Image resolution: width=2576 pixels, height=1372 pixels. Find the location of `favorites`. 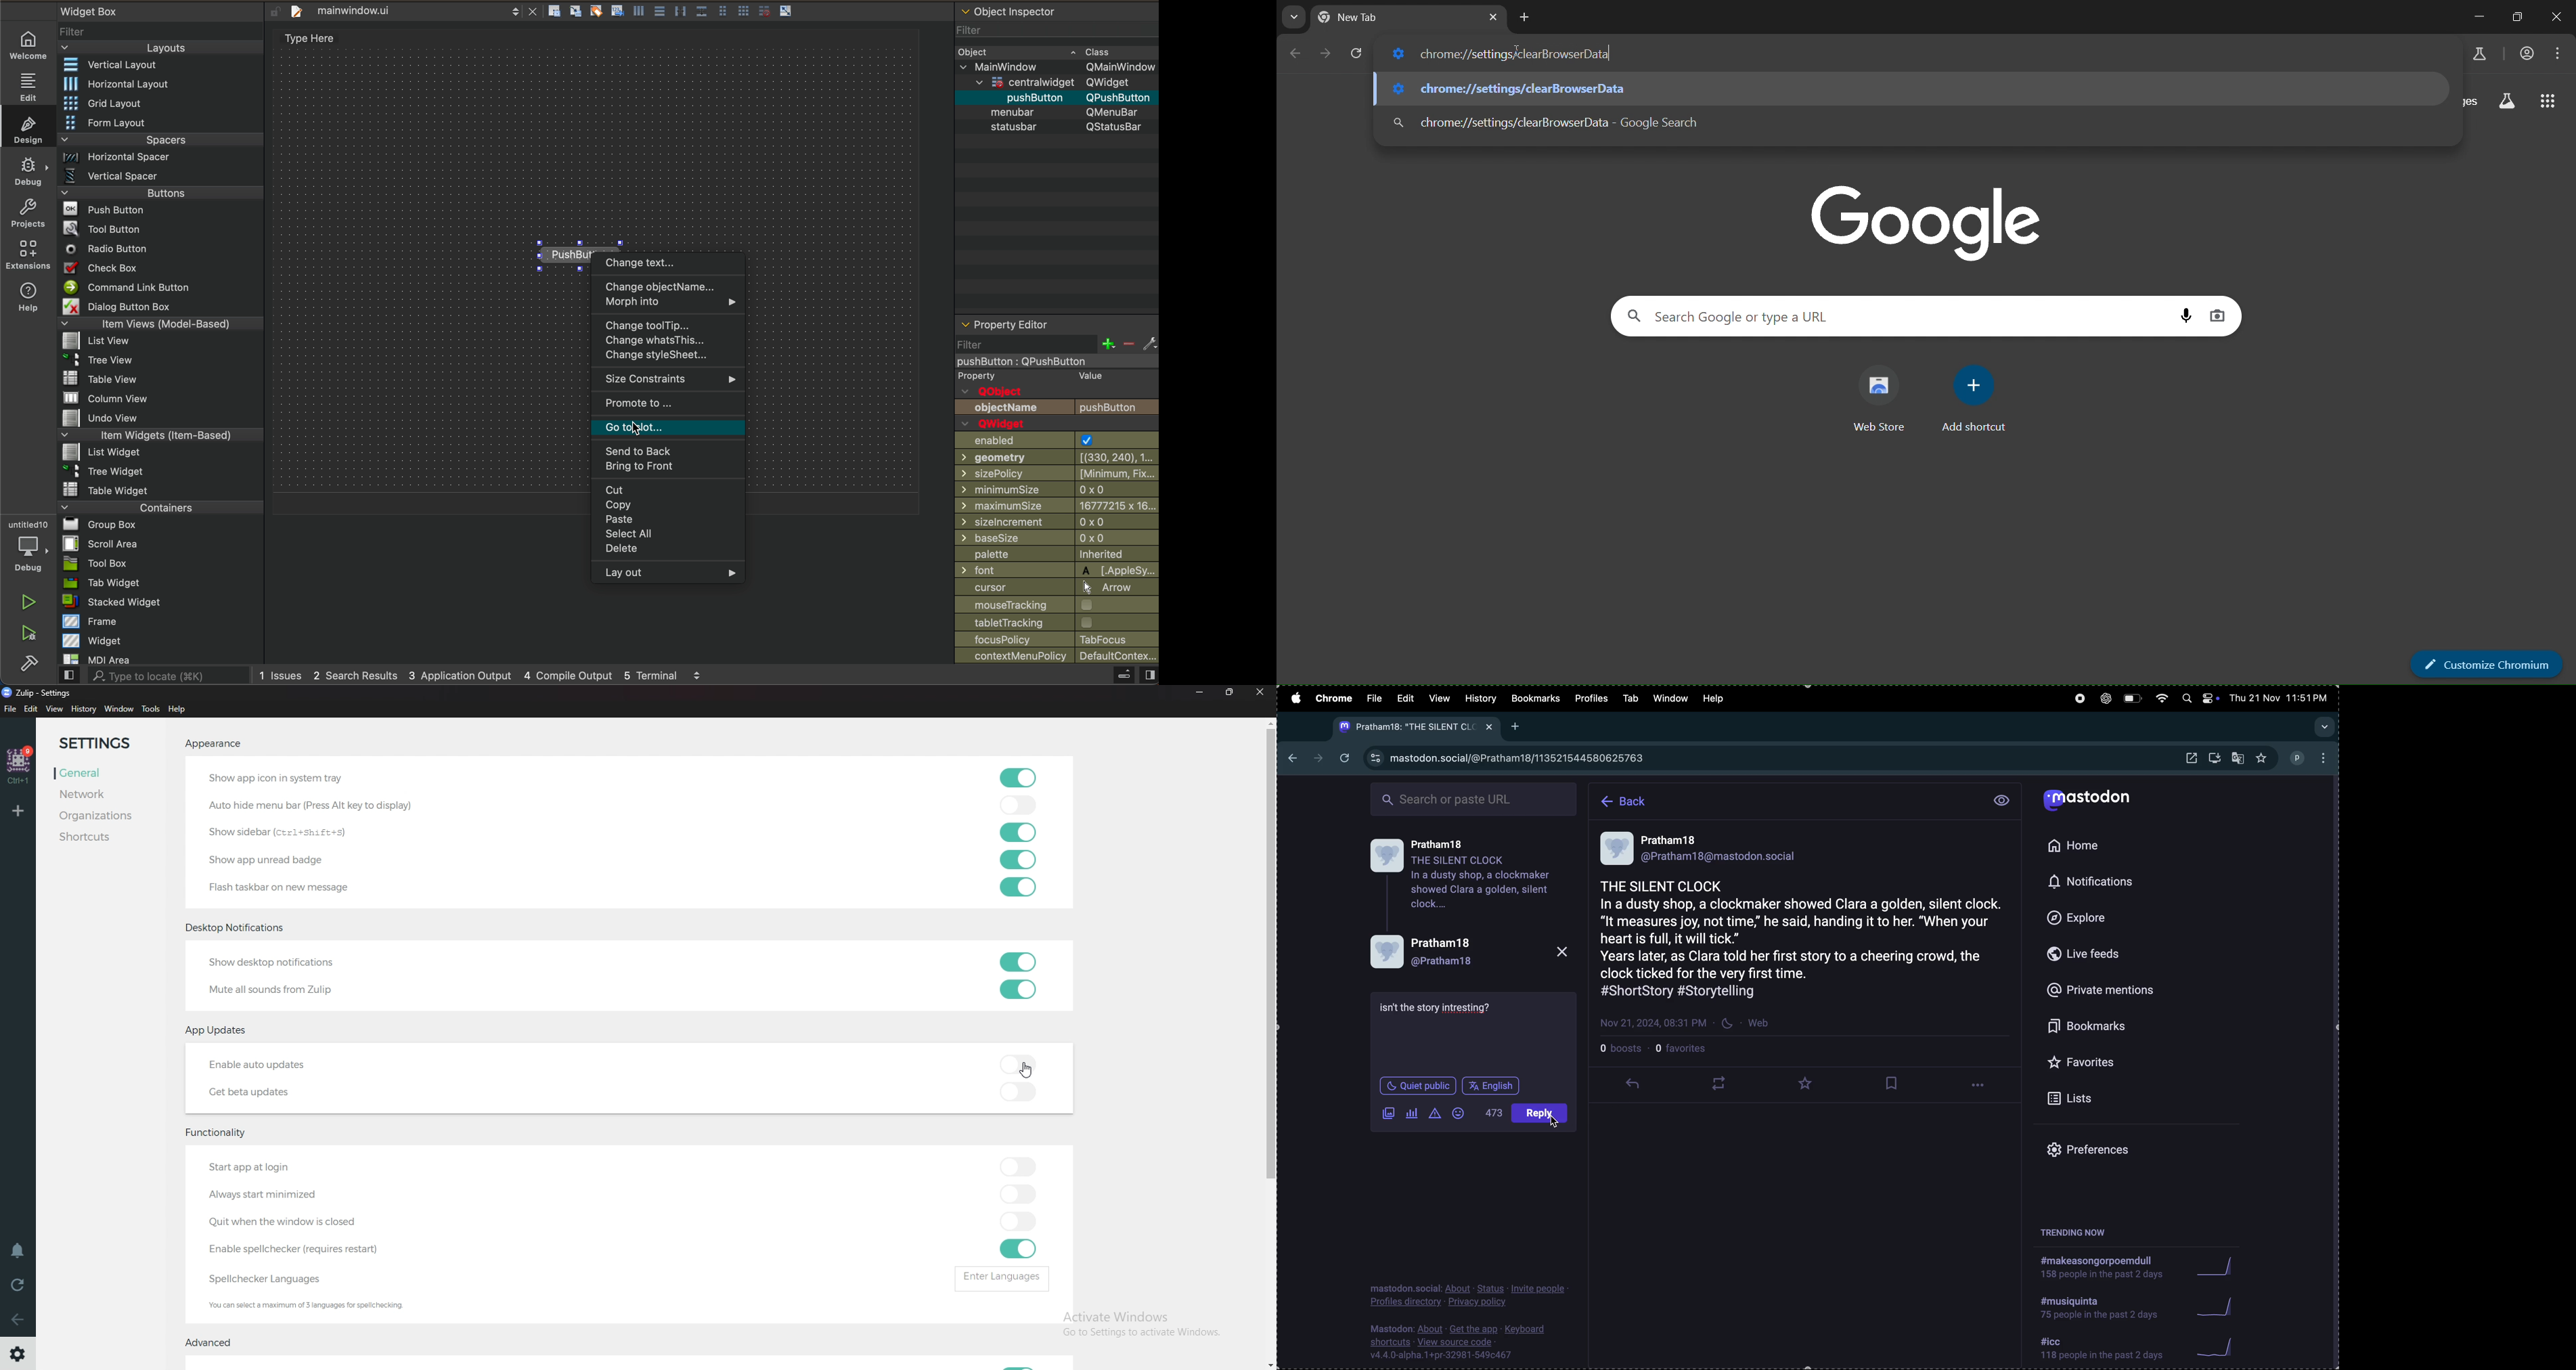

favorites is located at coordinates (2117, 1064).